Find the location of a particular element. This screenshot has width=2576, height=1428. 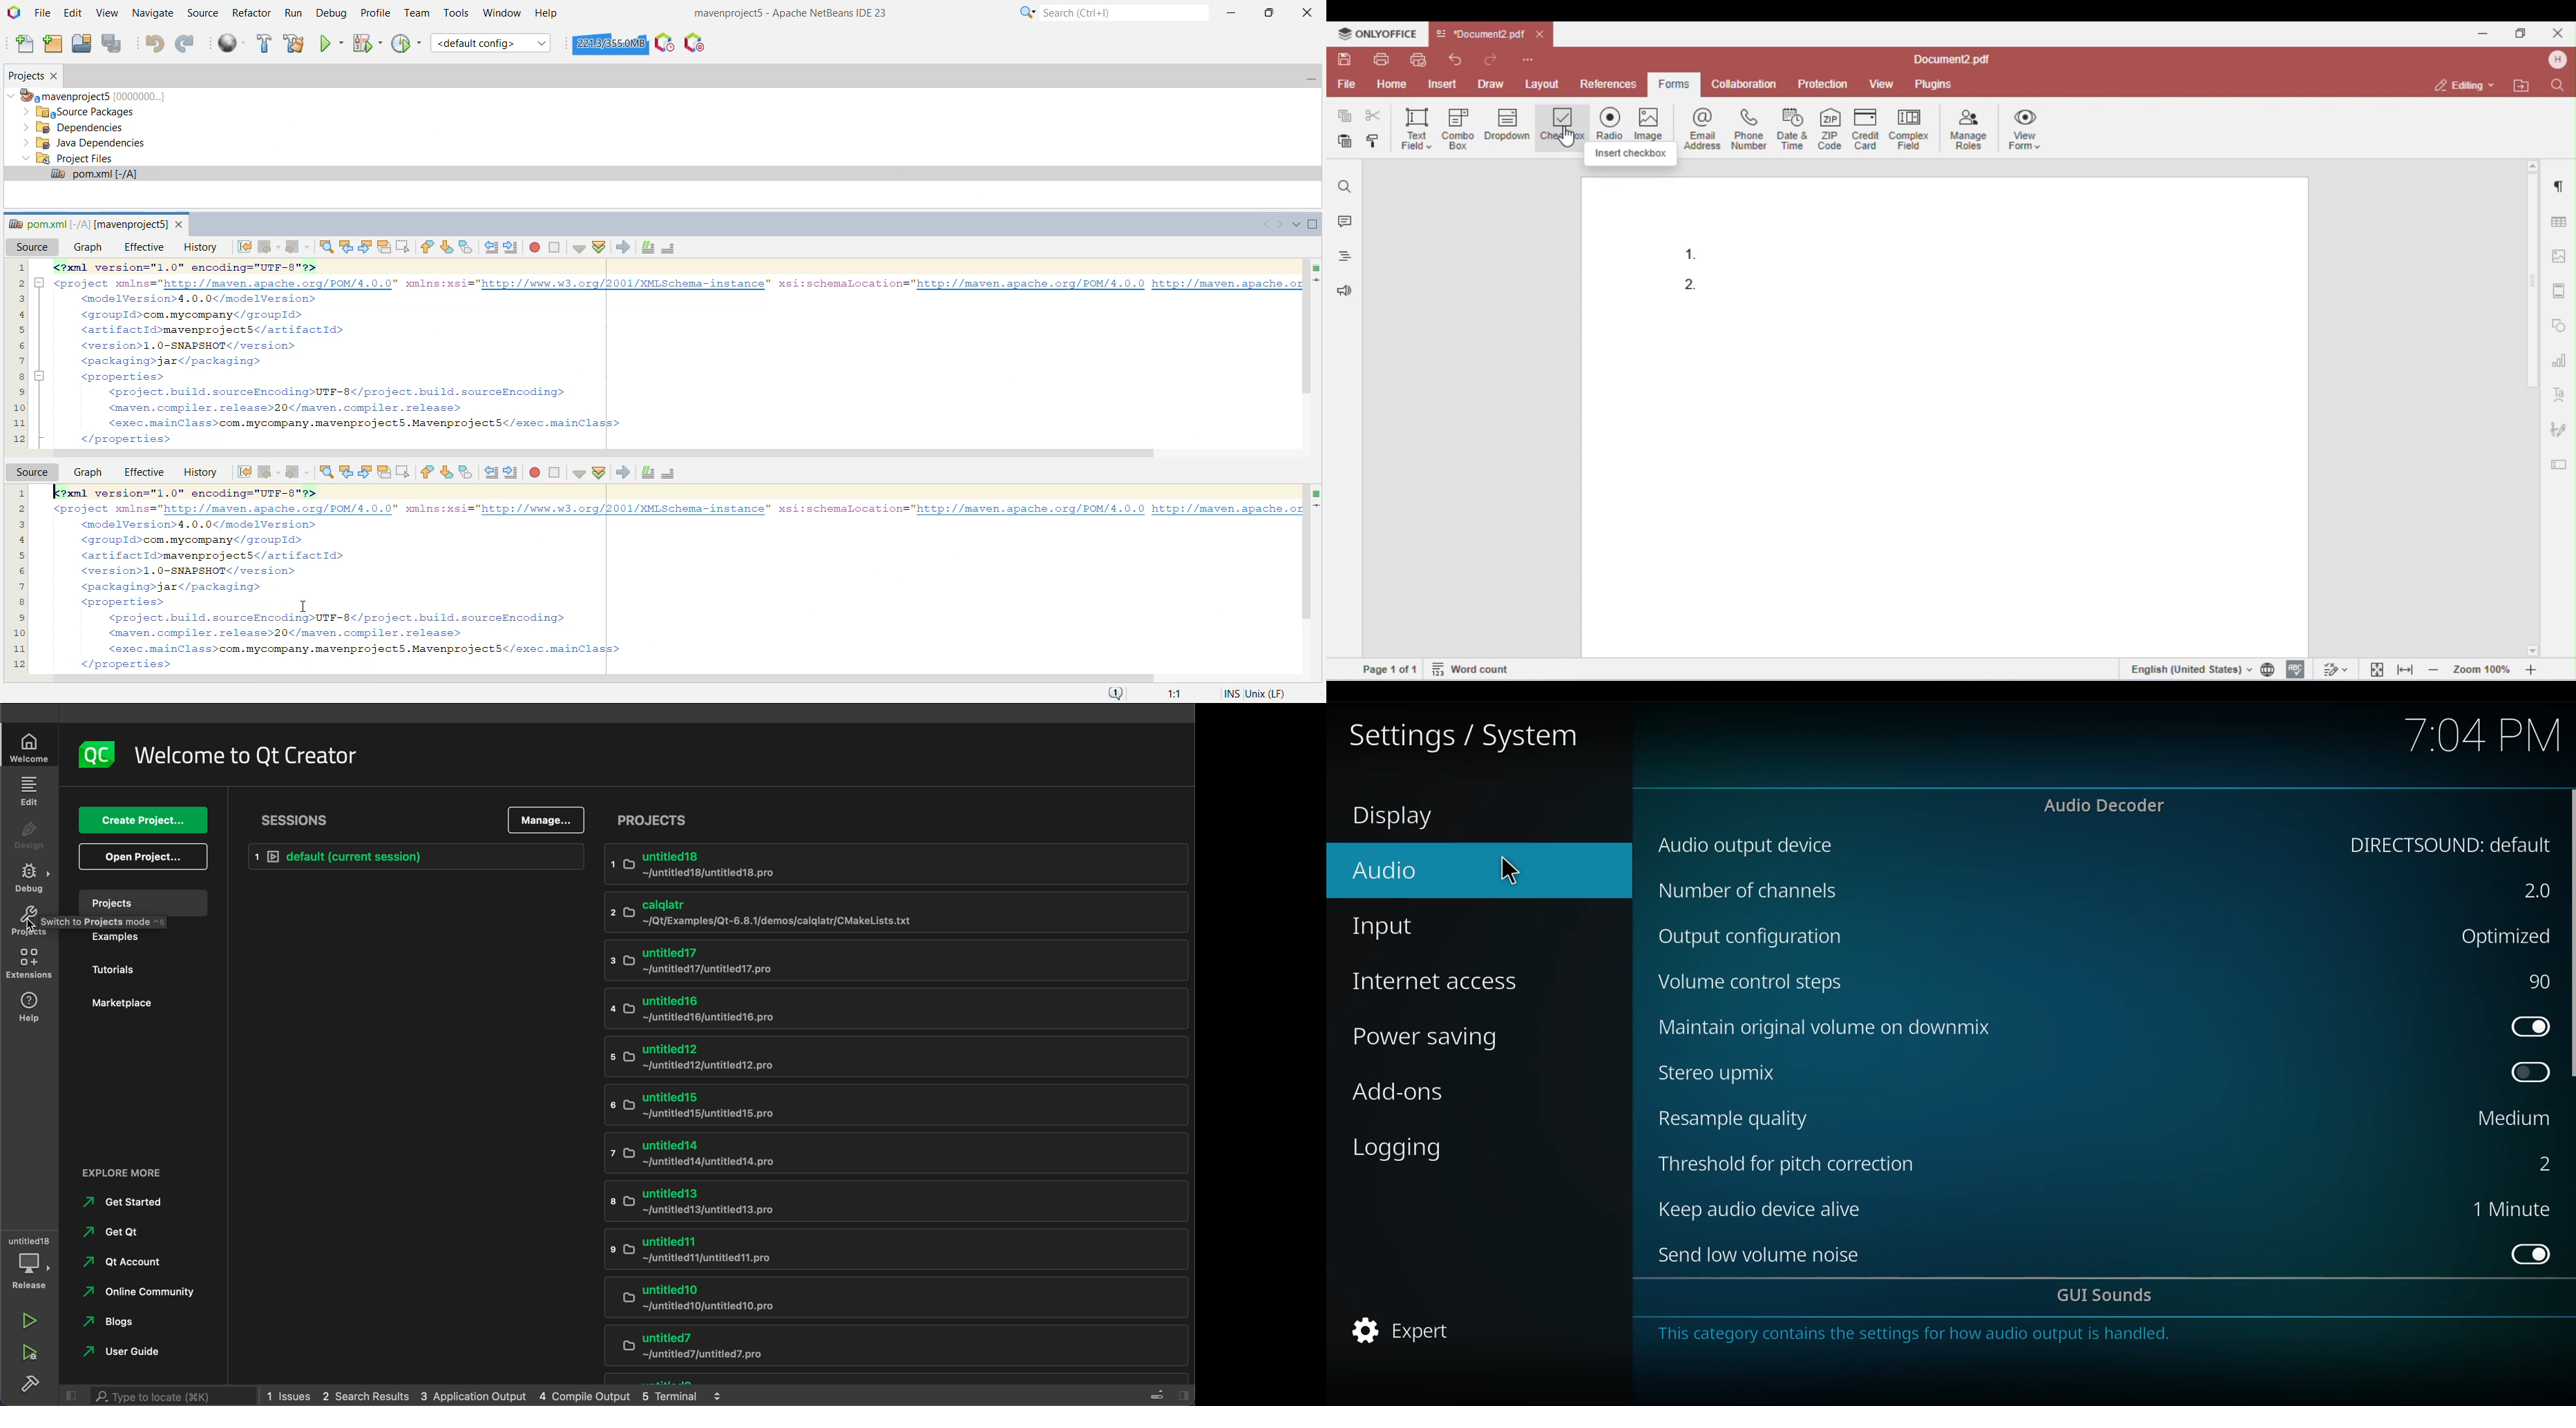

help is located at coordinates (30, 1006).